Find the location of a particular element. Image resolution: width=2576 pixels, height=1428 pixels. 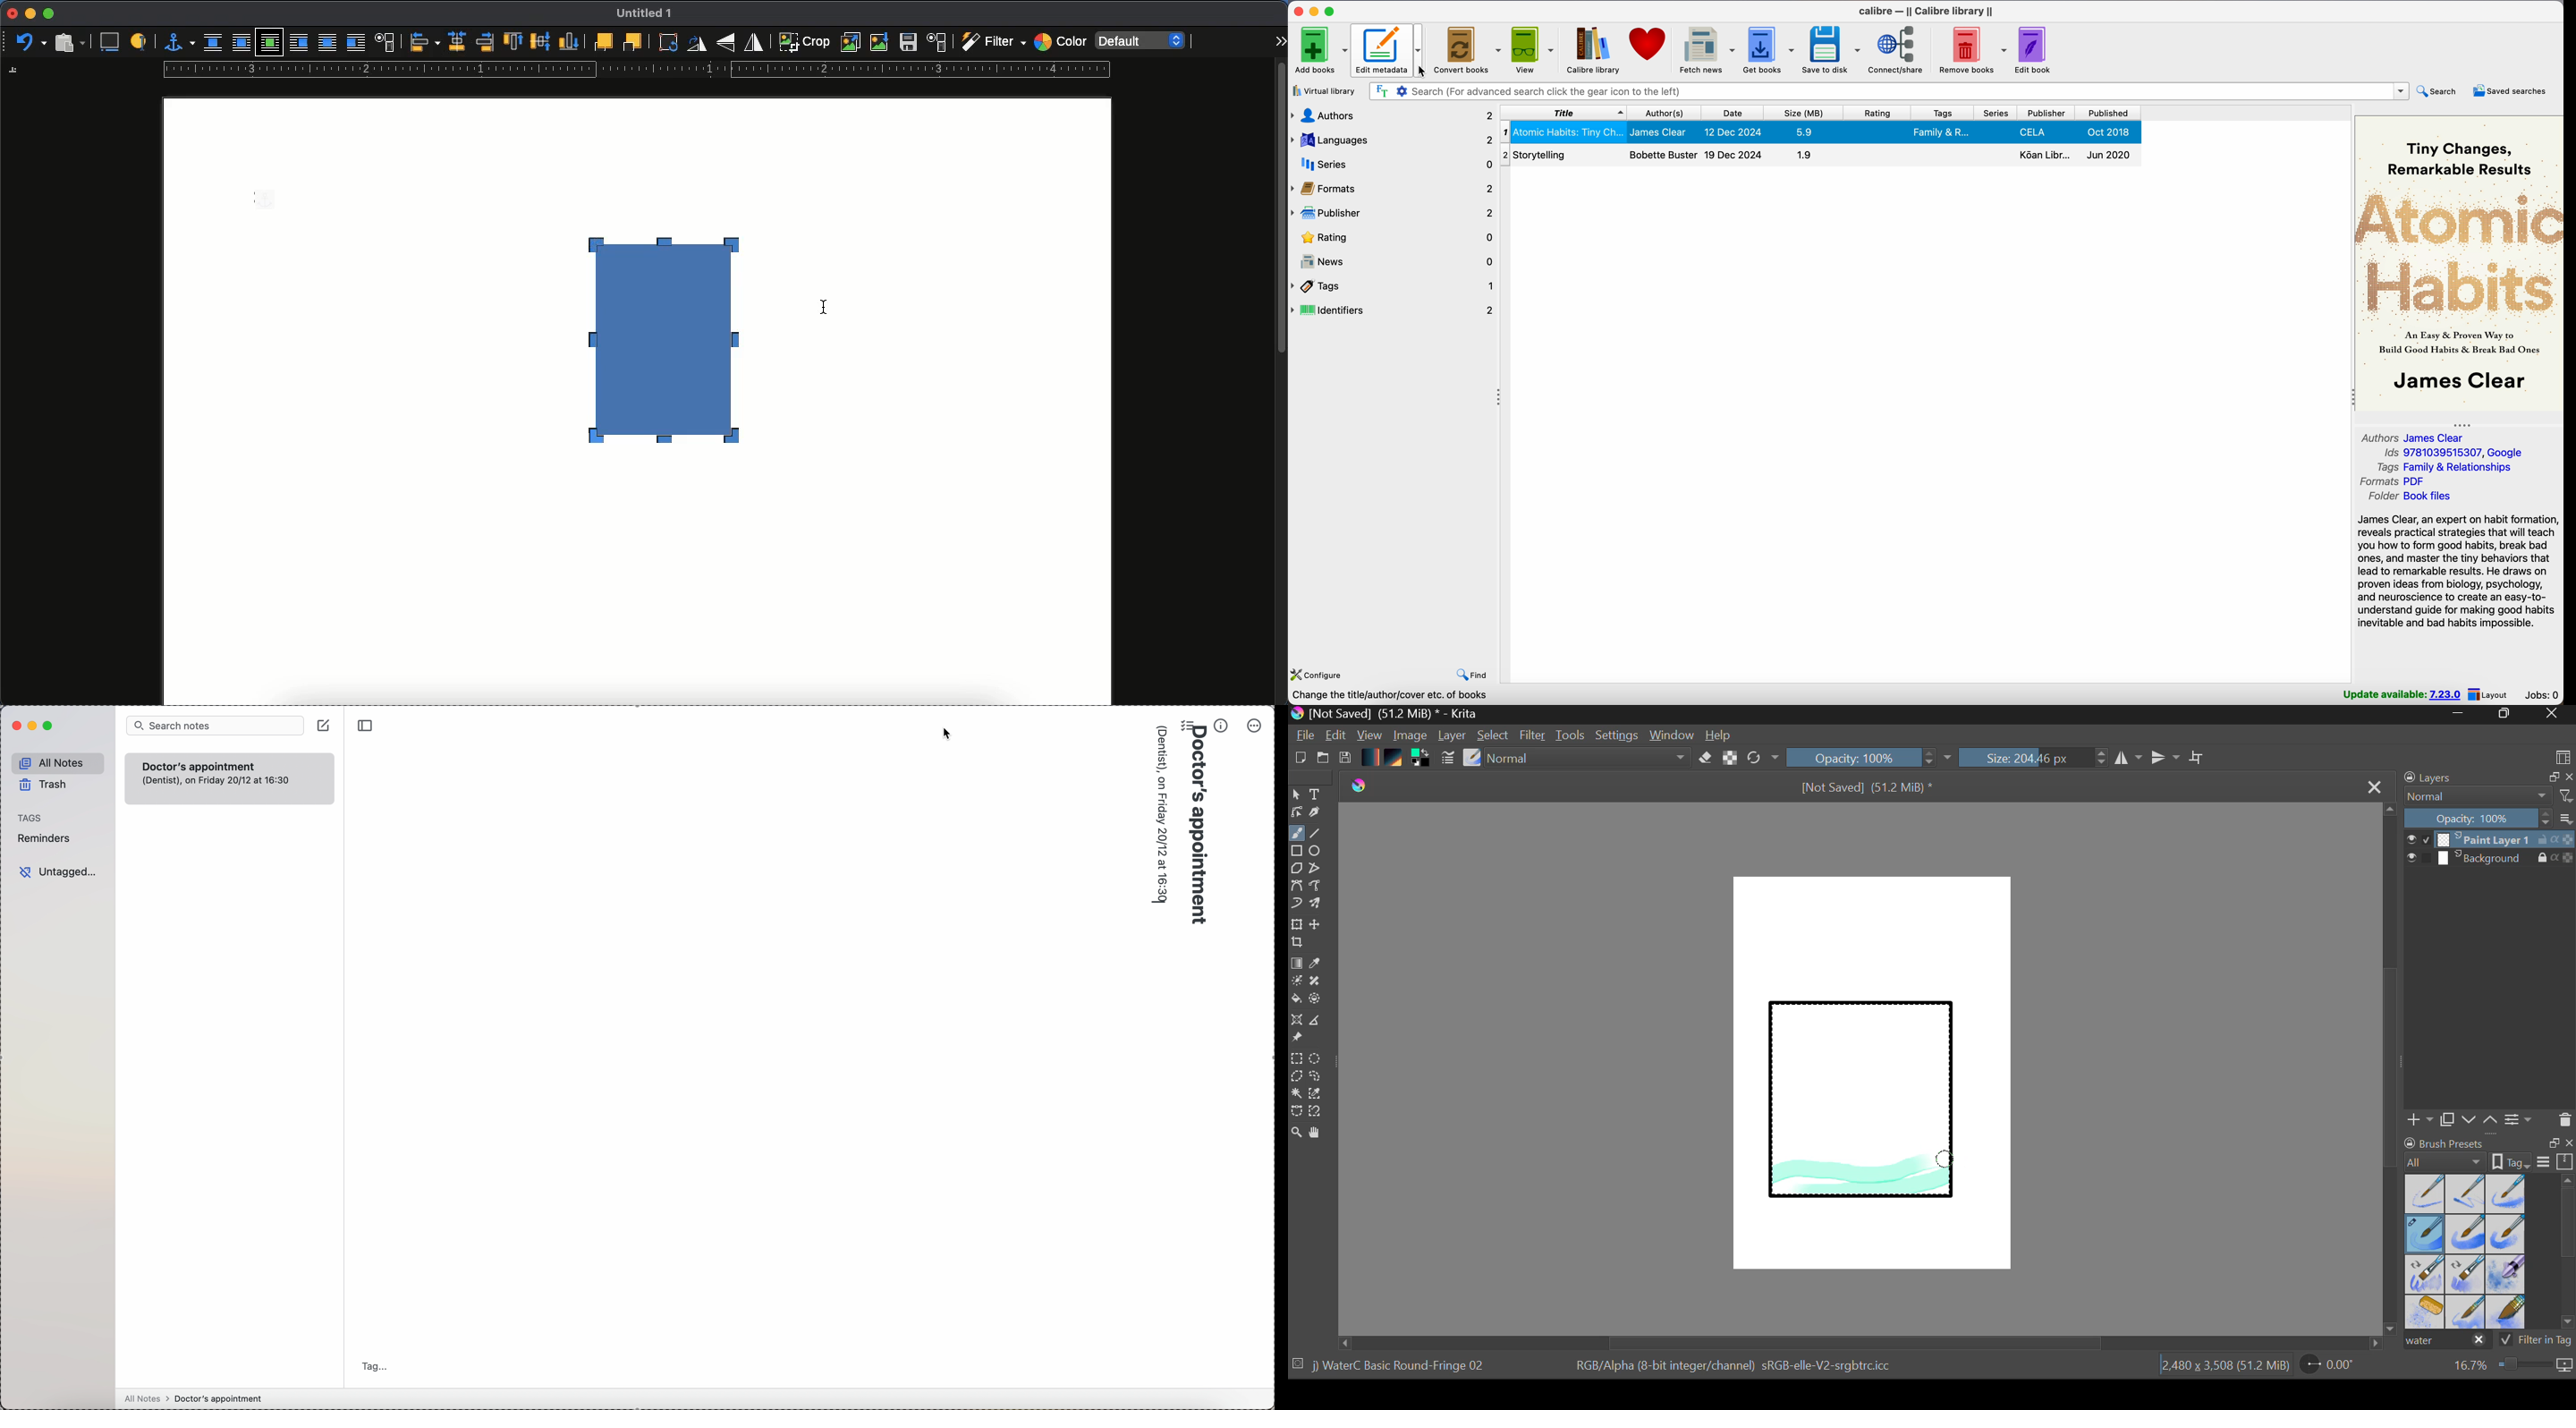

series is located at coordinates (1394, 164).